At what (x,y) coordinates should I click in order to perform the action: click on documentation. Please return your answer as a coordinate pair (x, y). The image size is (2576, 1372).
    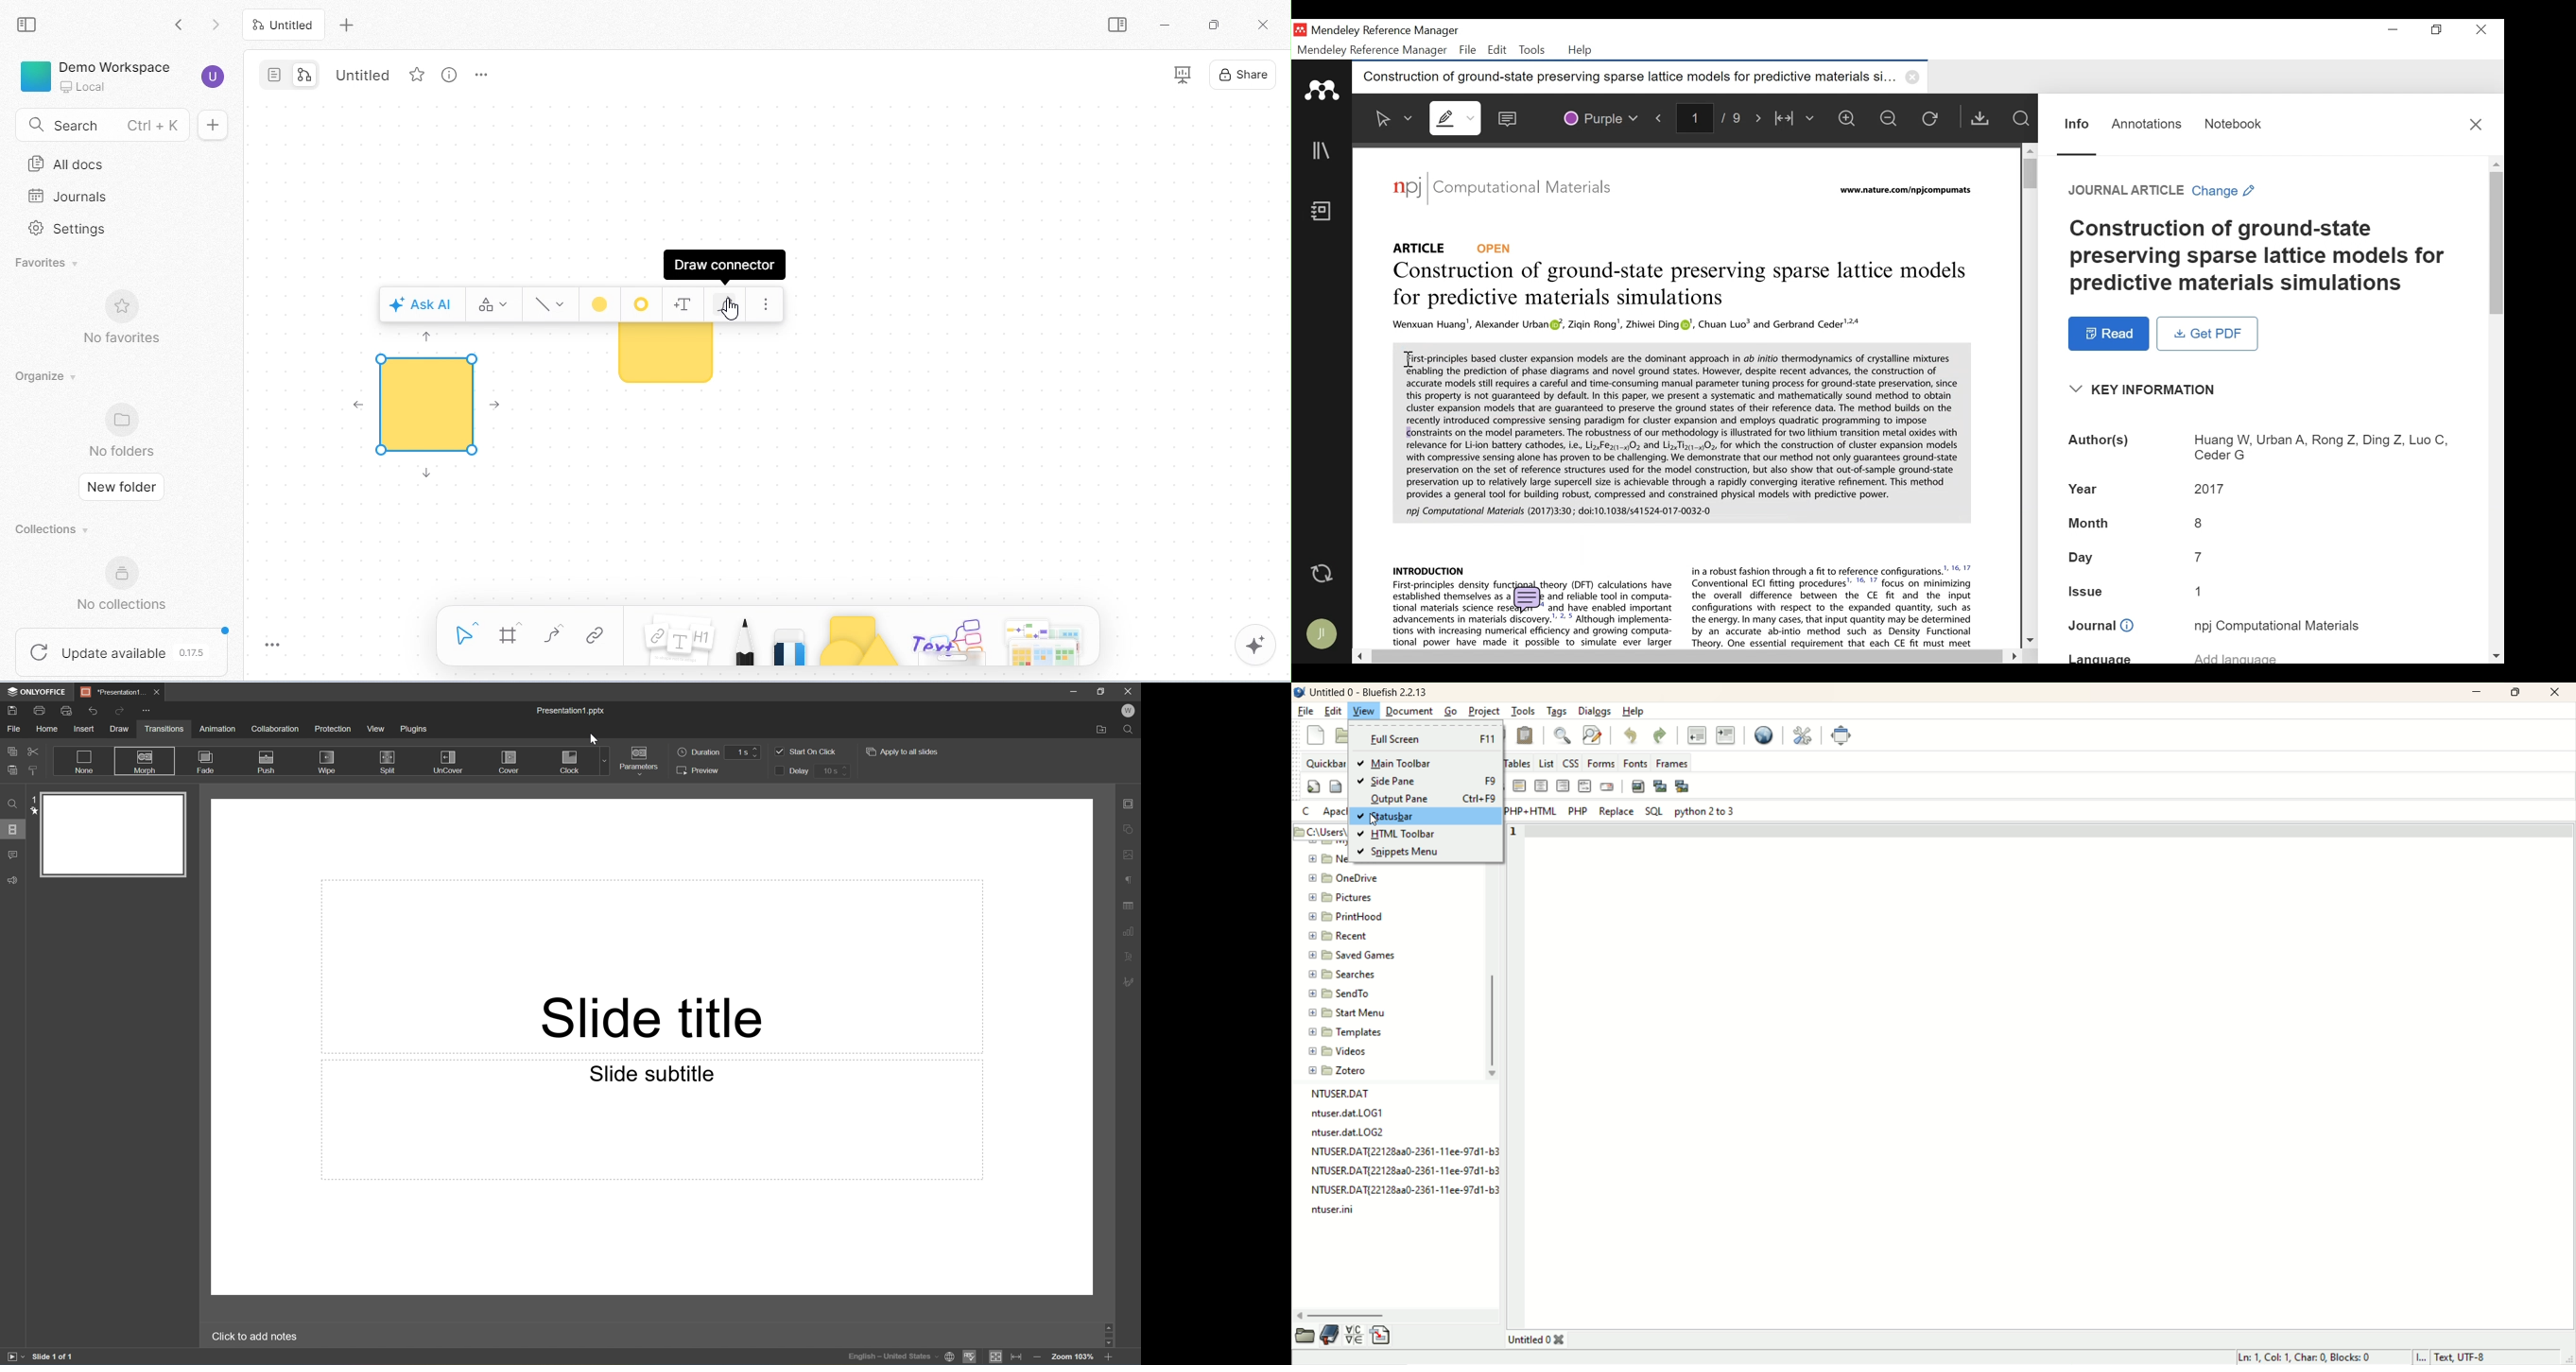
    Looking at the image, I should click on (1330, 1334).